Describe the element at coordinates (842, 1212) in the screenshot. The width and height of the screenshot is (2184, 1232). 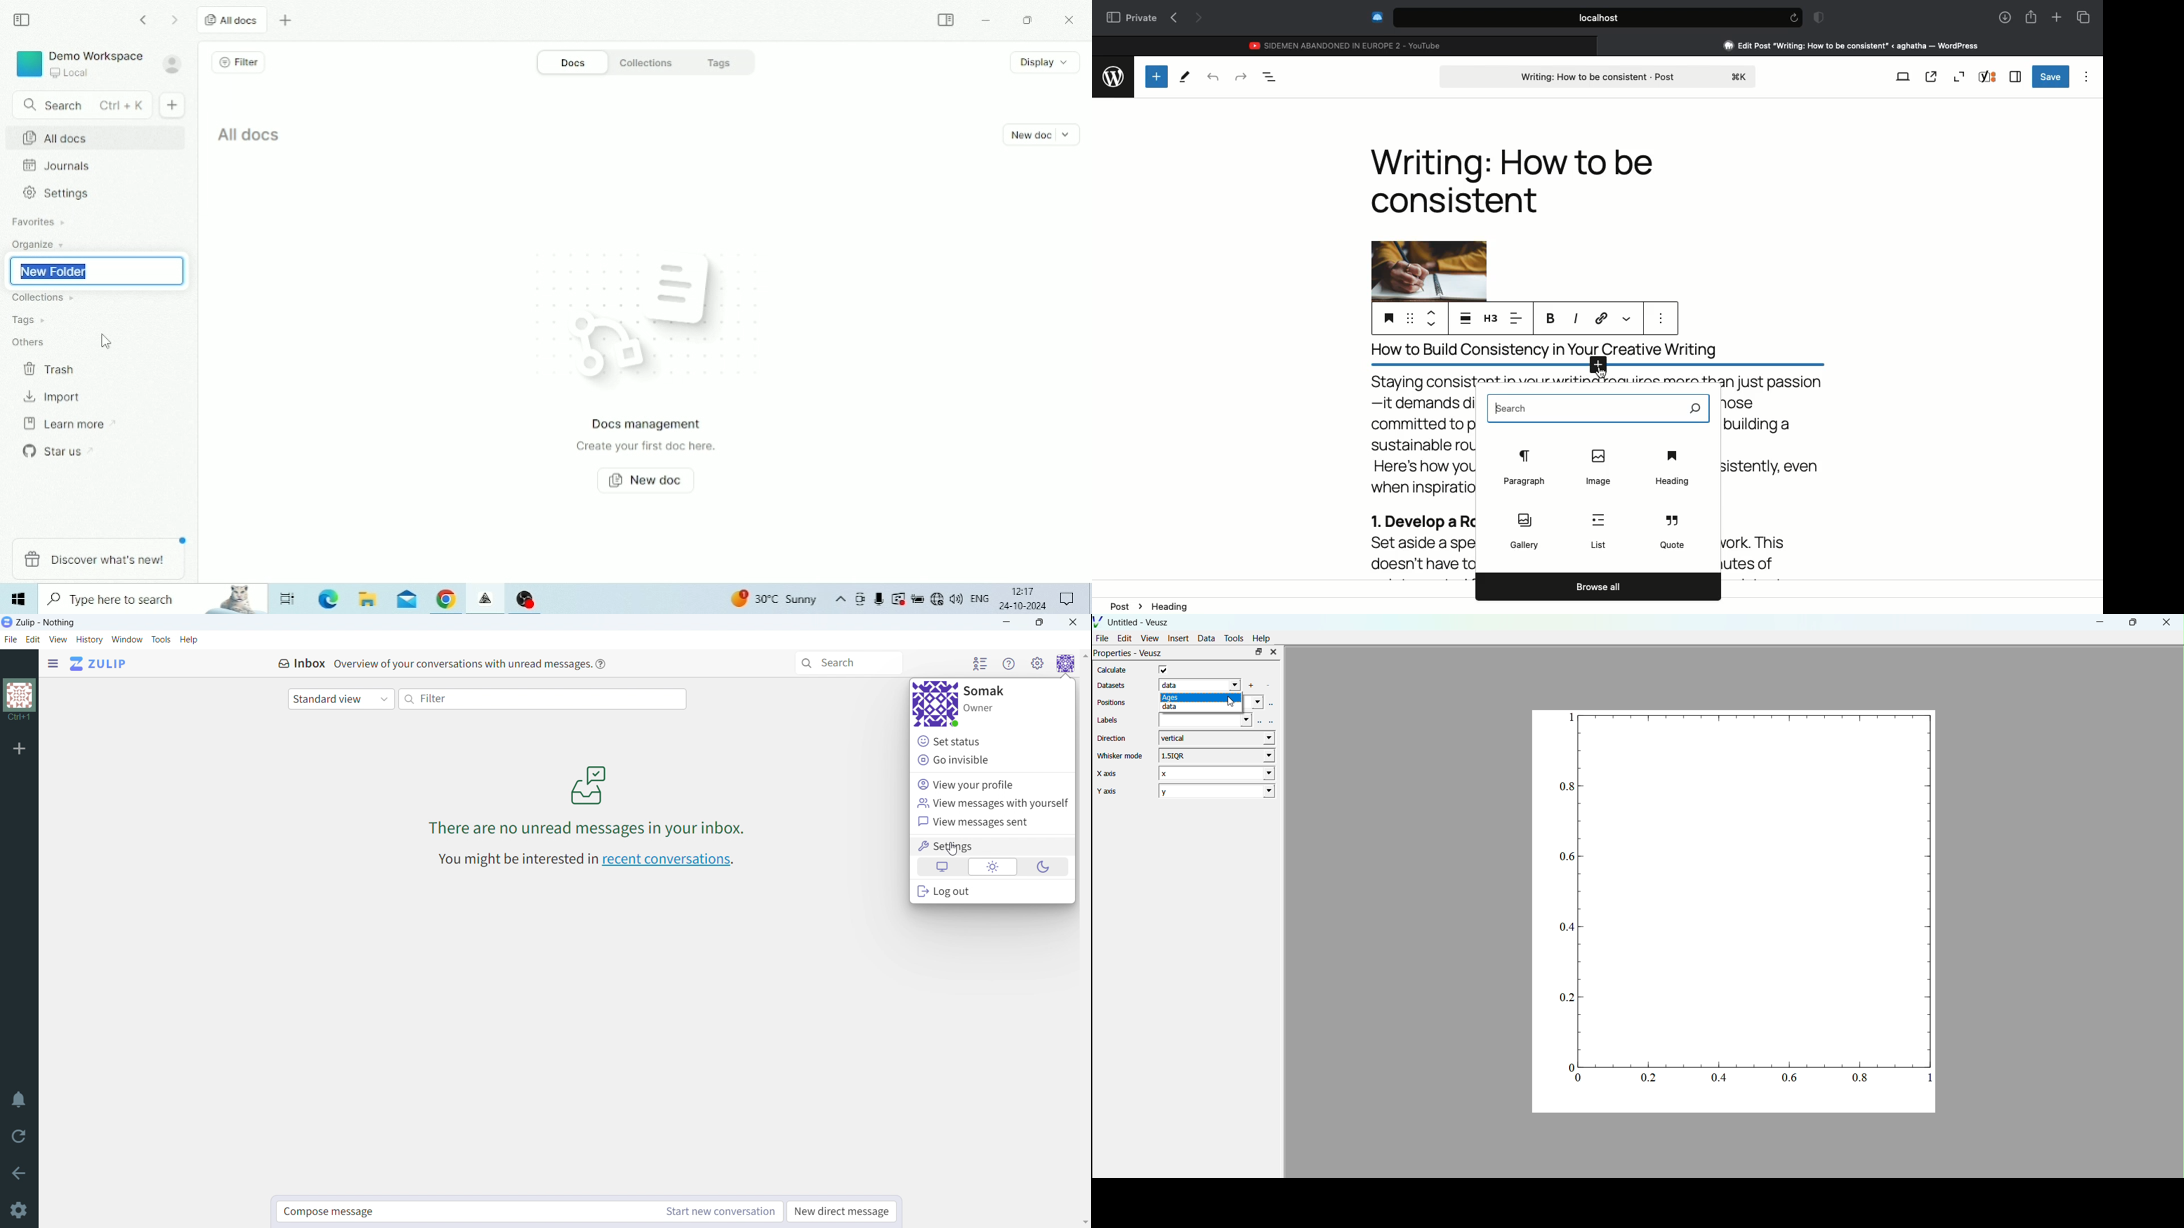
I see `new direct message` at that location.